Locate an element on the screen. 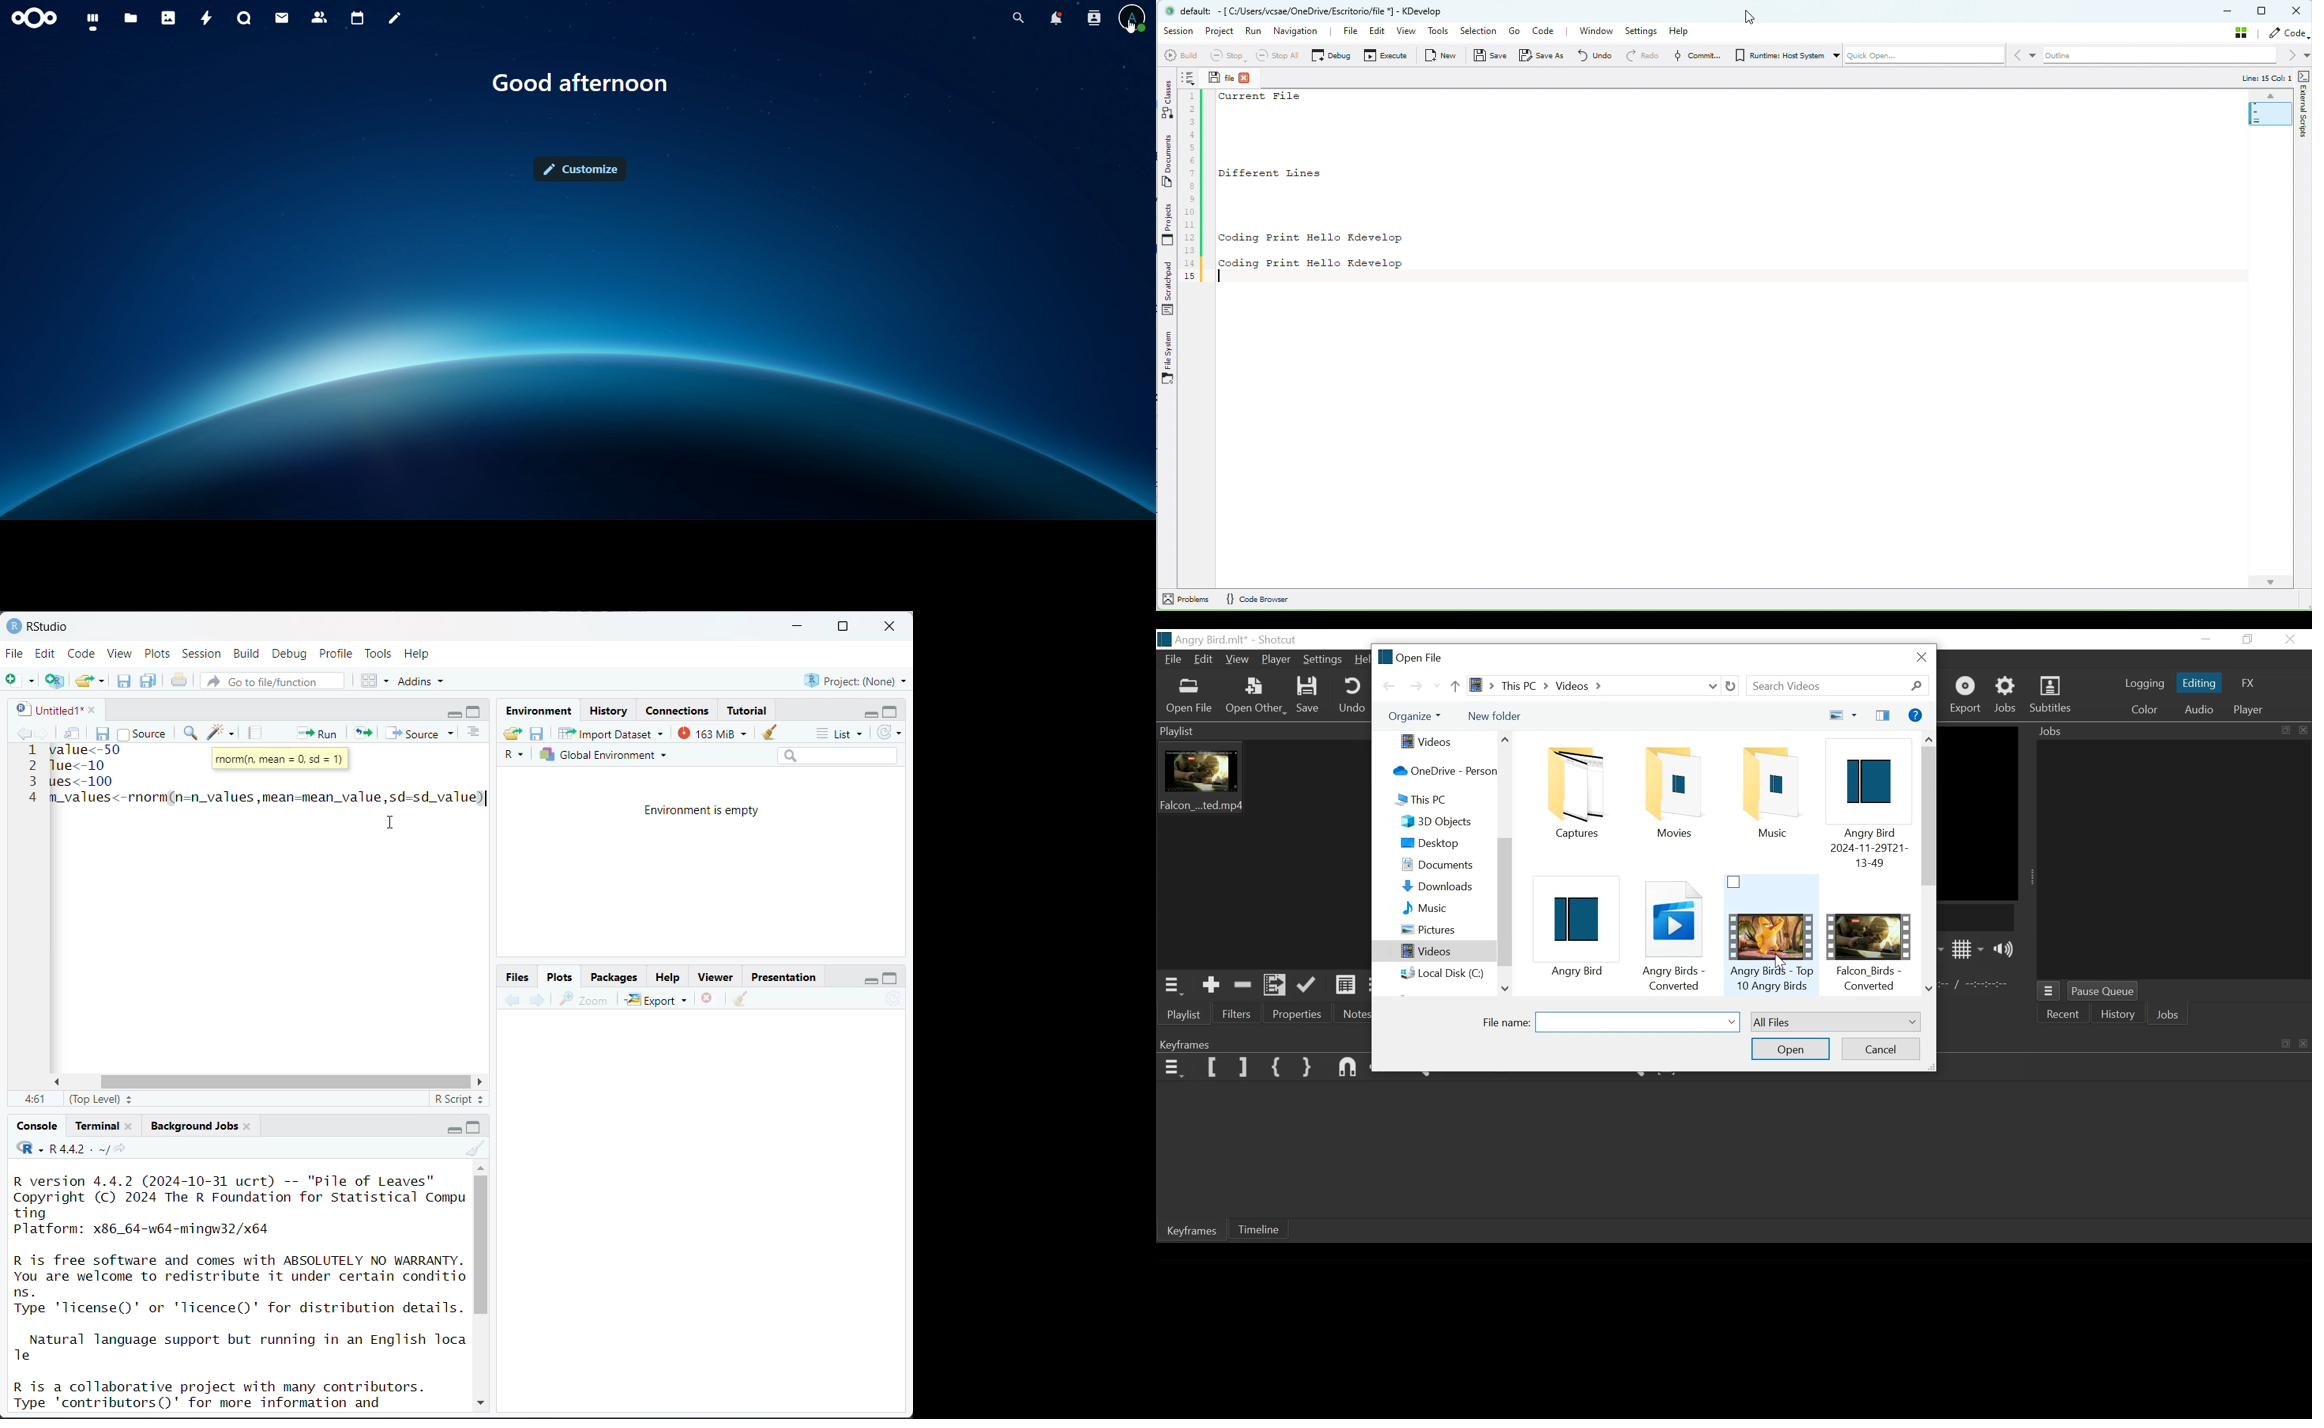  maximize is located at coordinates (843, 627).